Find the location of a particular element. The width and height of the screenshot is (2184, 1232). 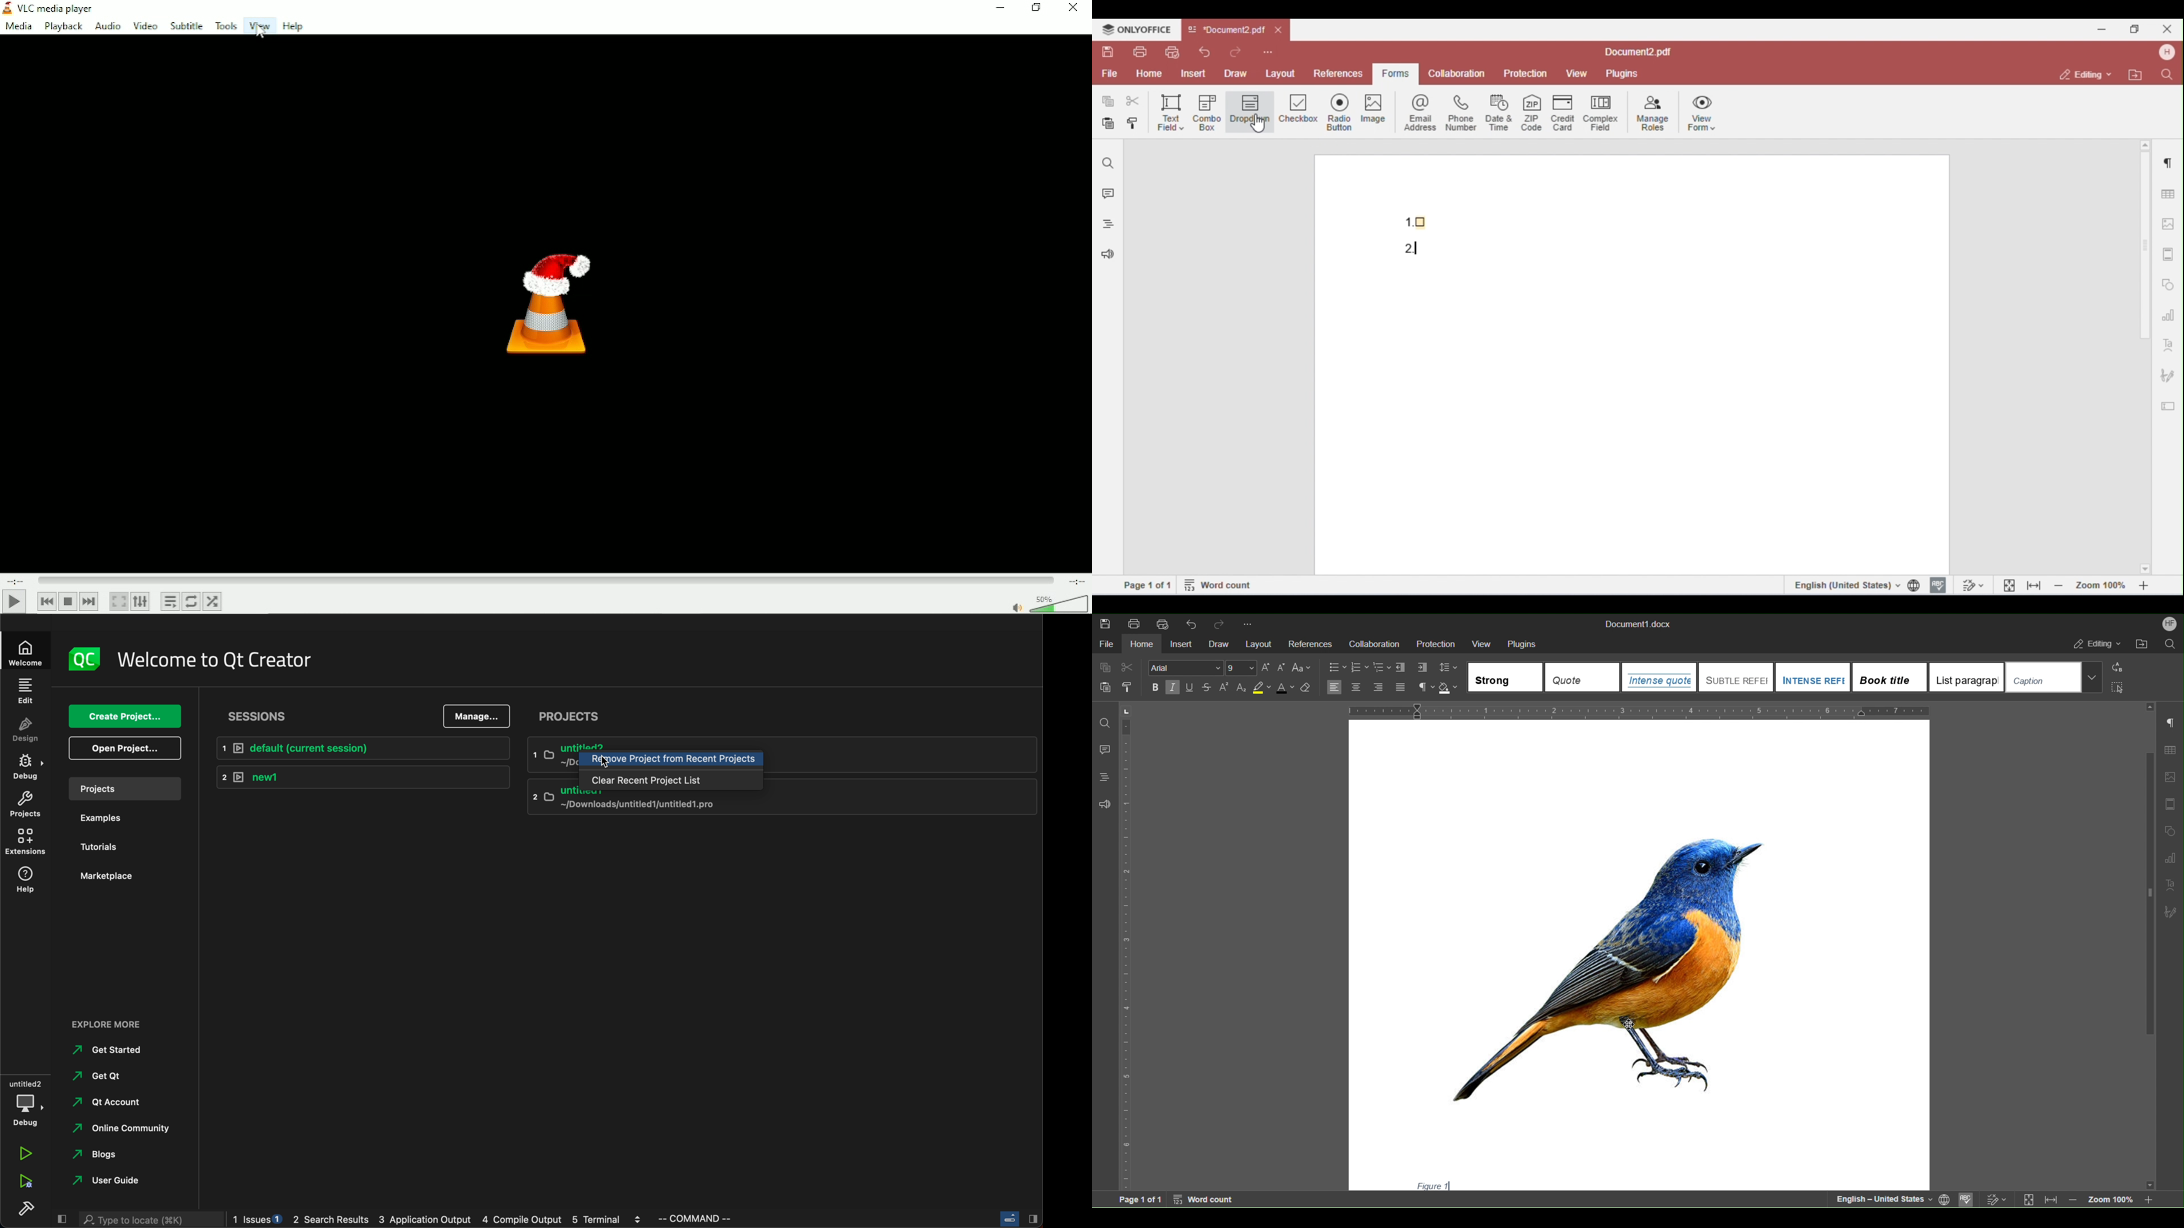

Change Line Spacing is located at coordinates (1448, 668).